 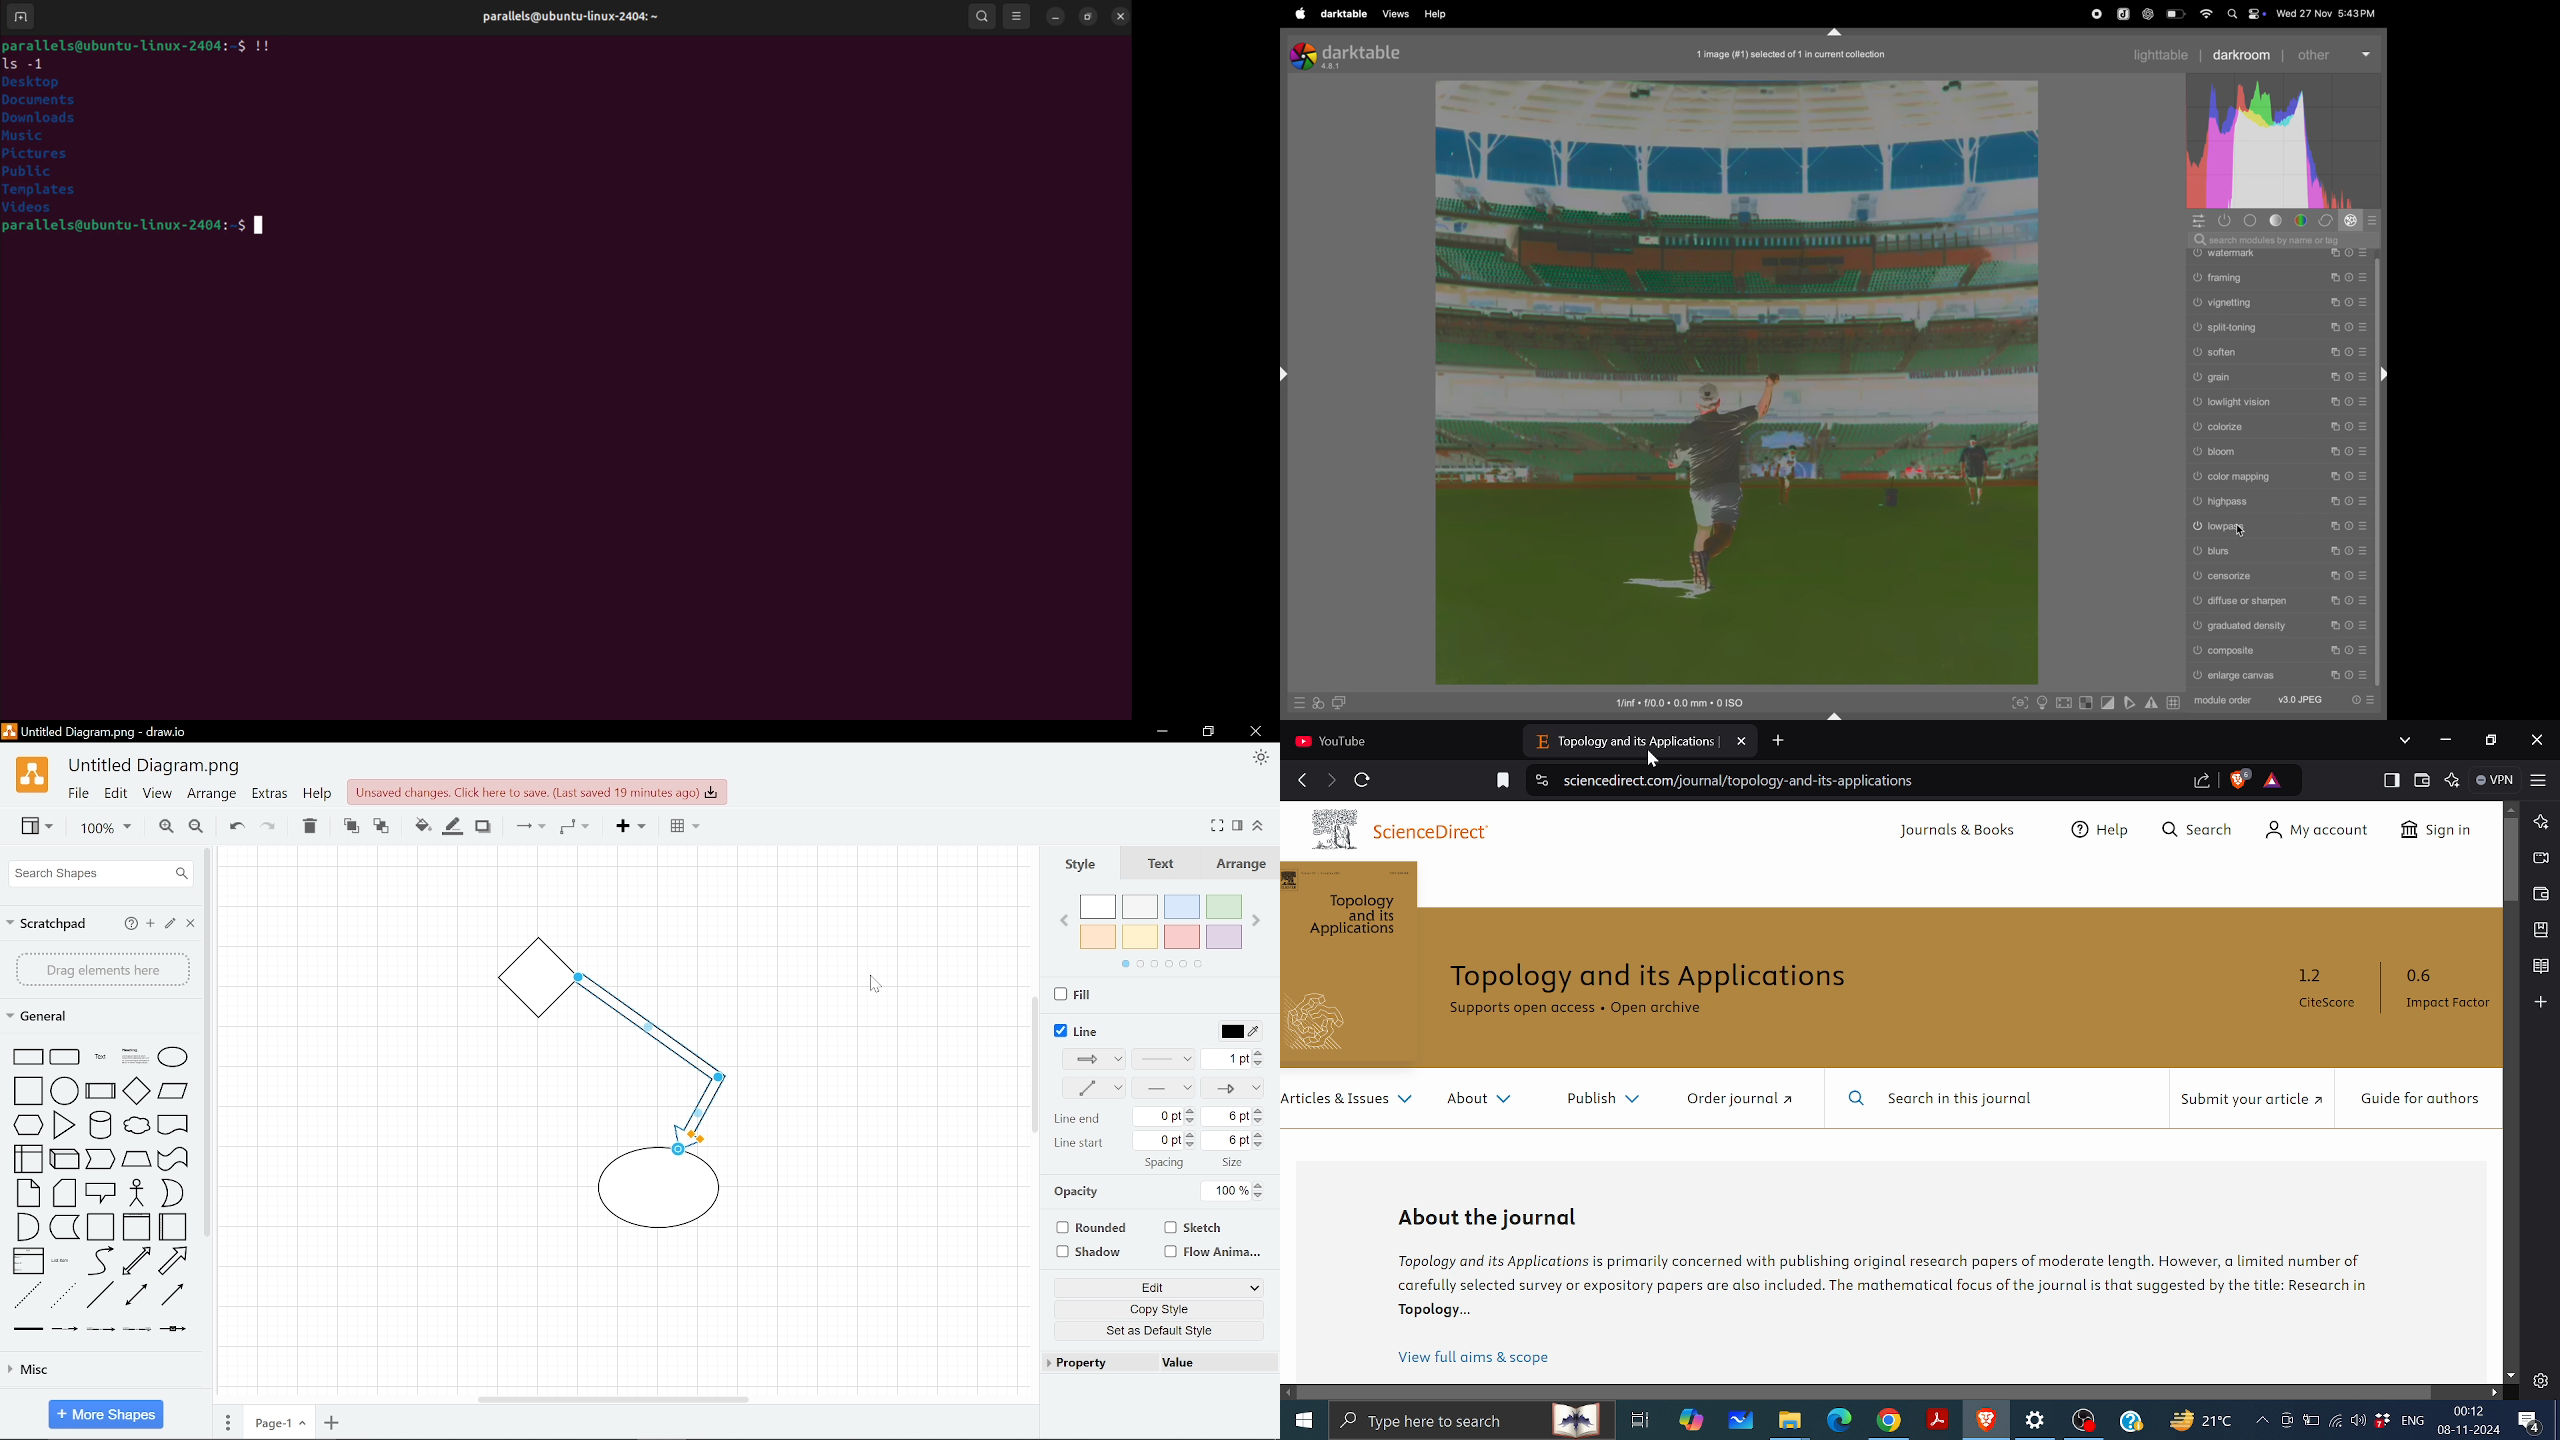 I want to click on other, so click(x=2333, y=53).